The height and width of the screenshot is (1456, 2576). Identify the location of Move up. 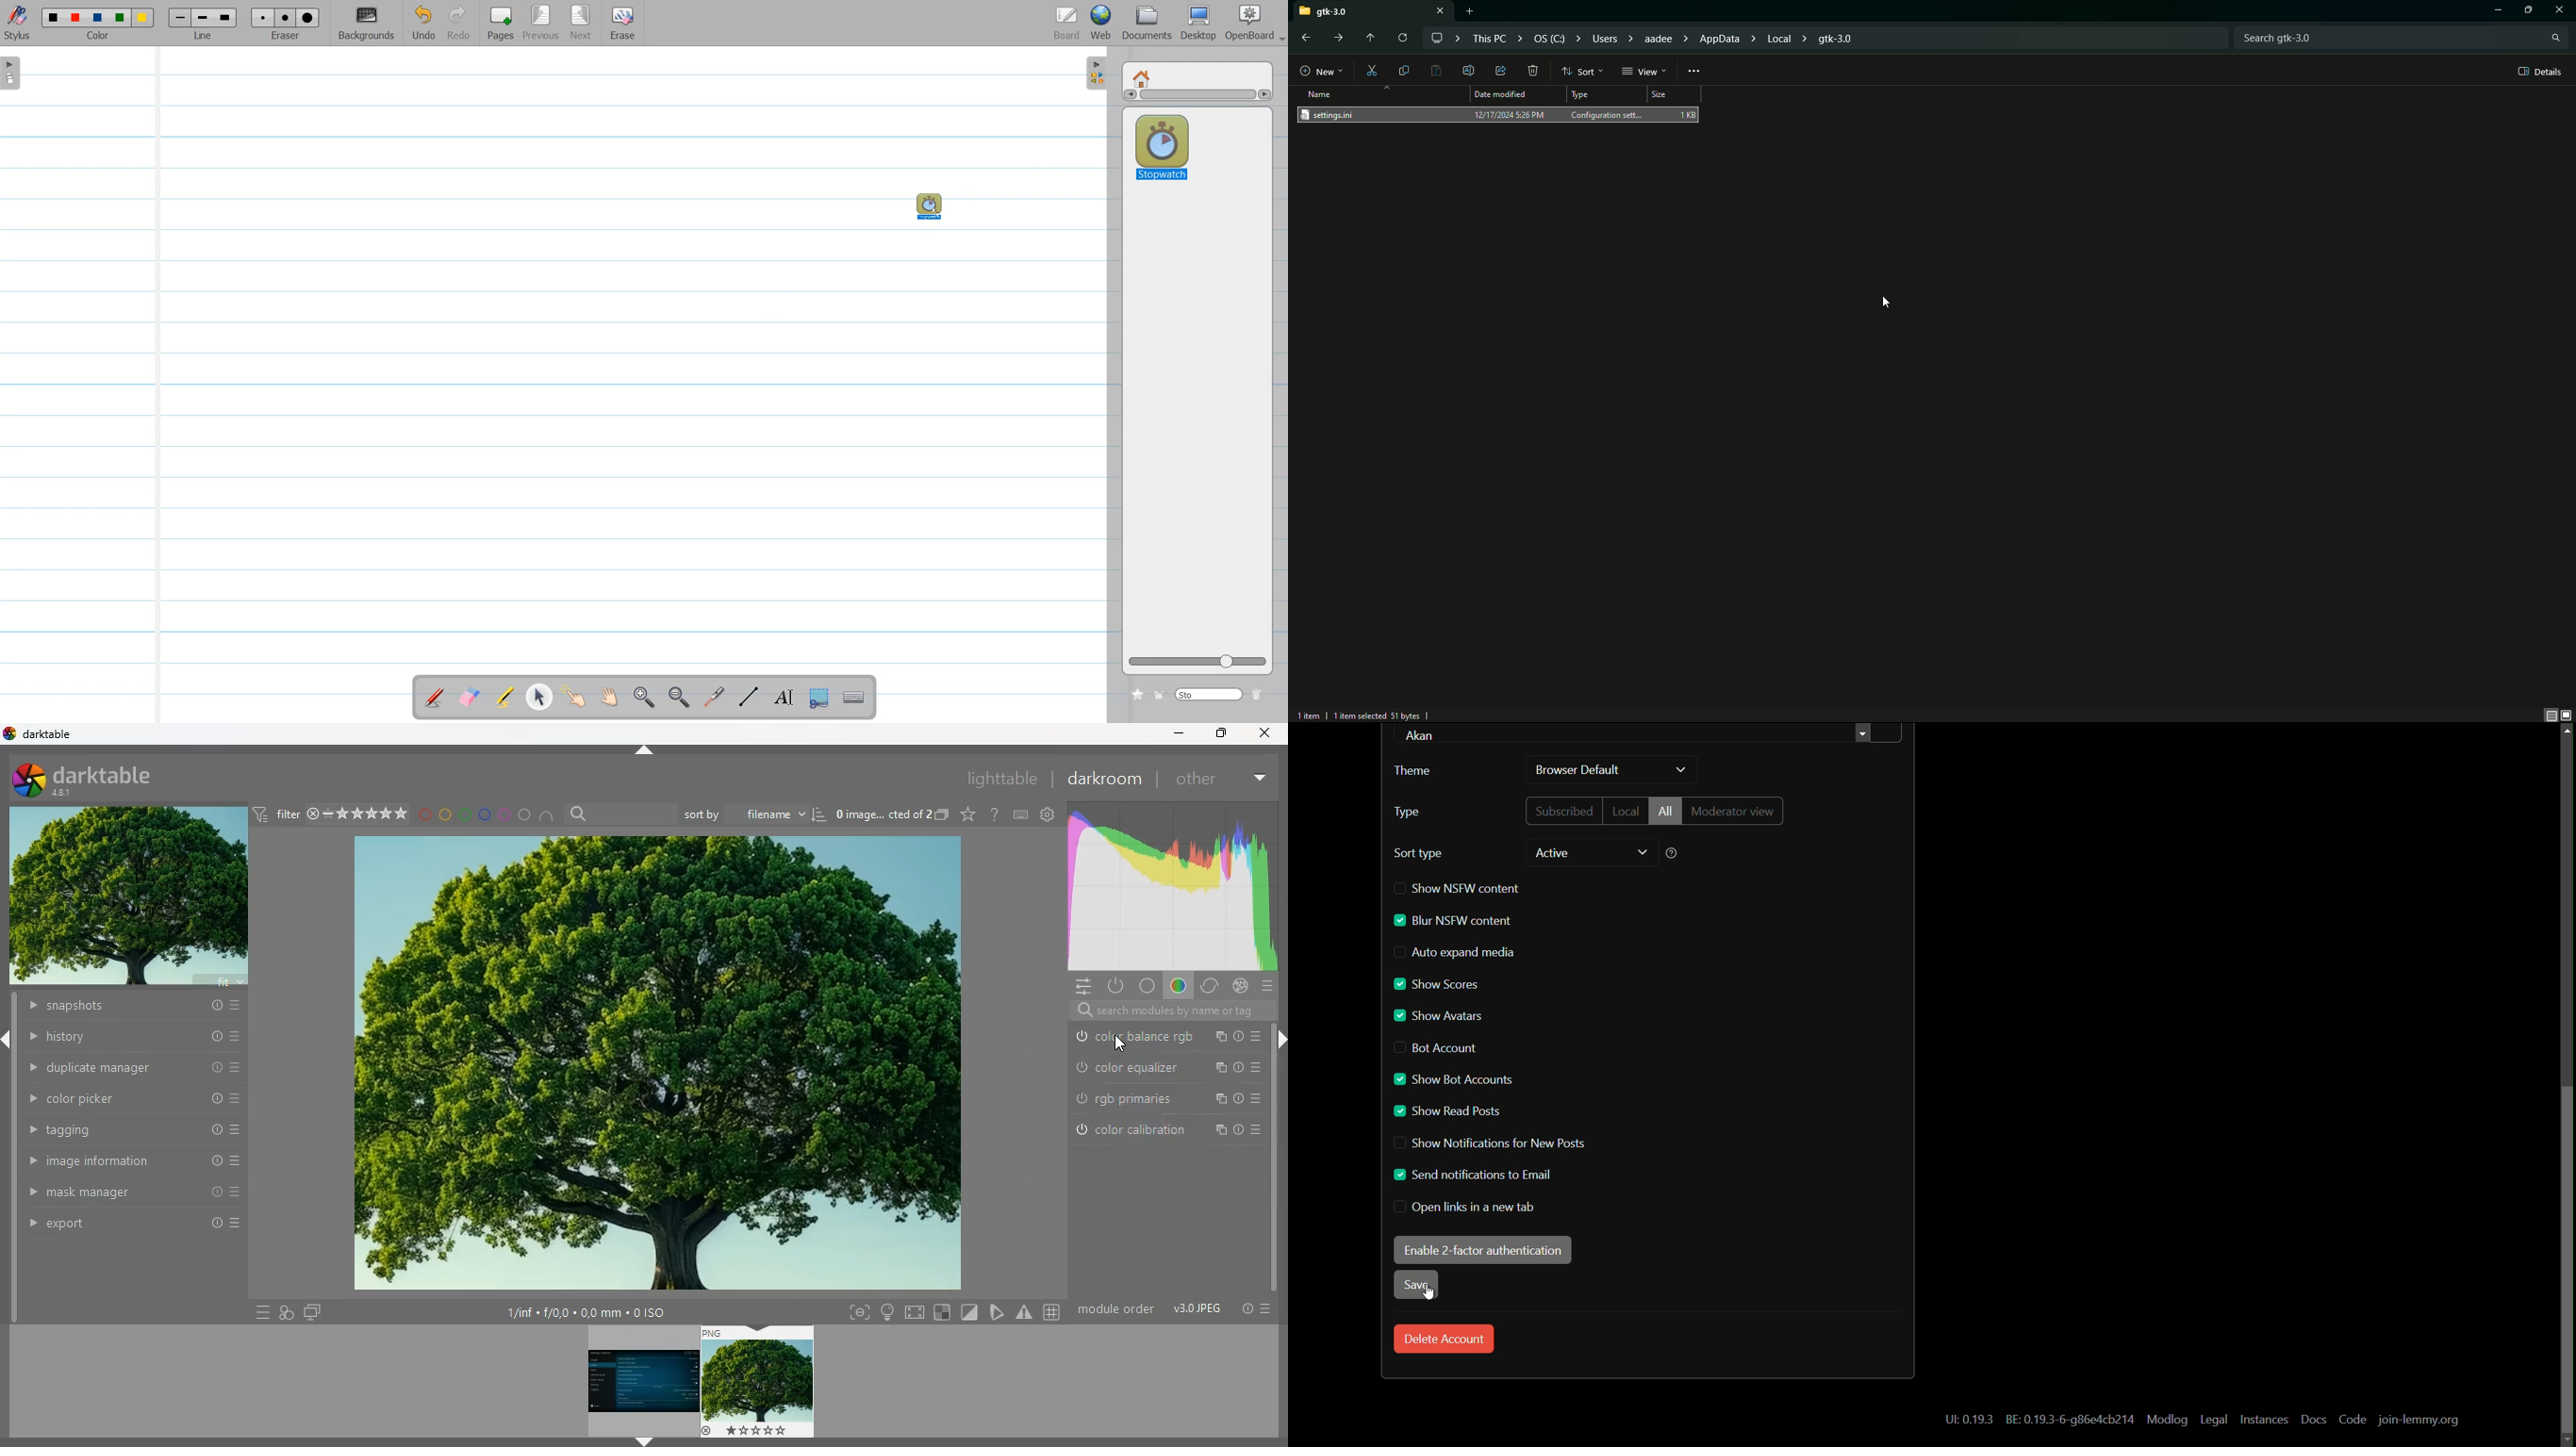
(1368, 39).